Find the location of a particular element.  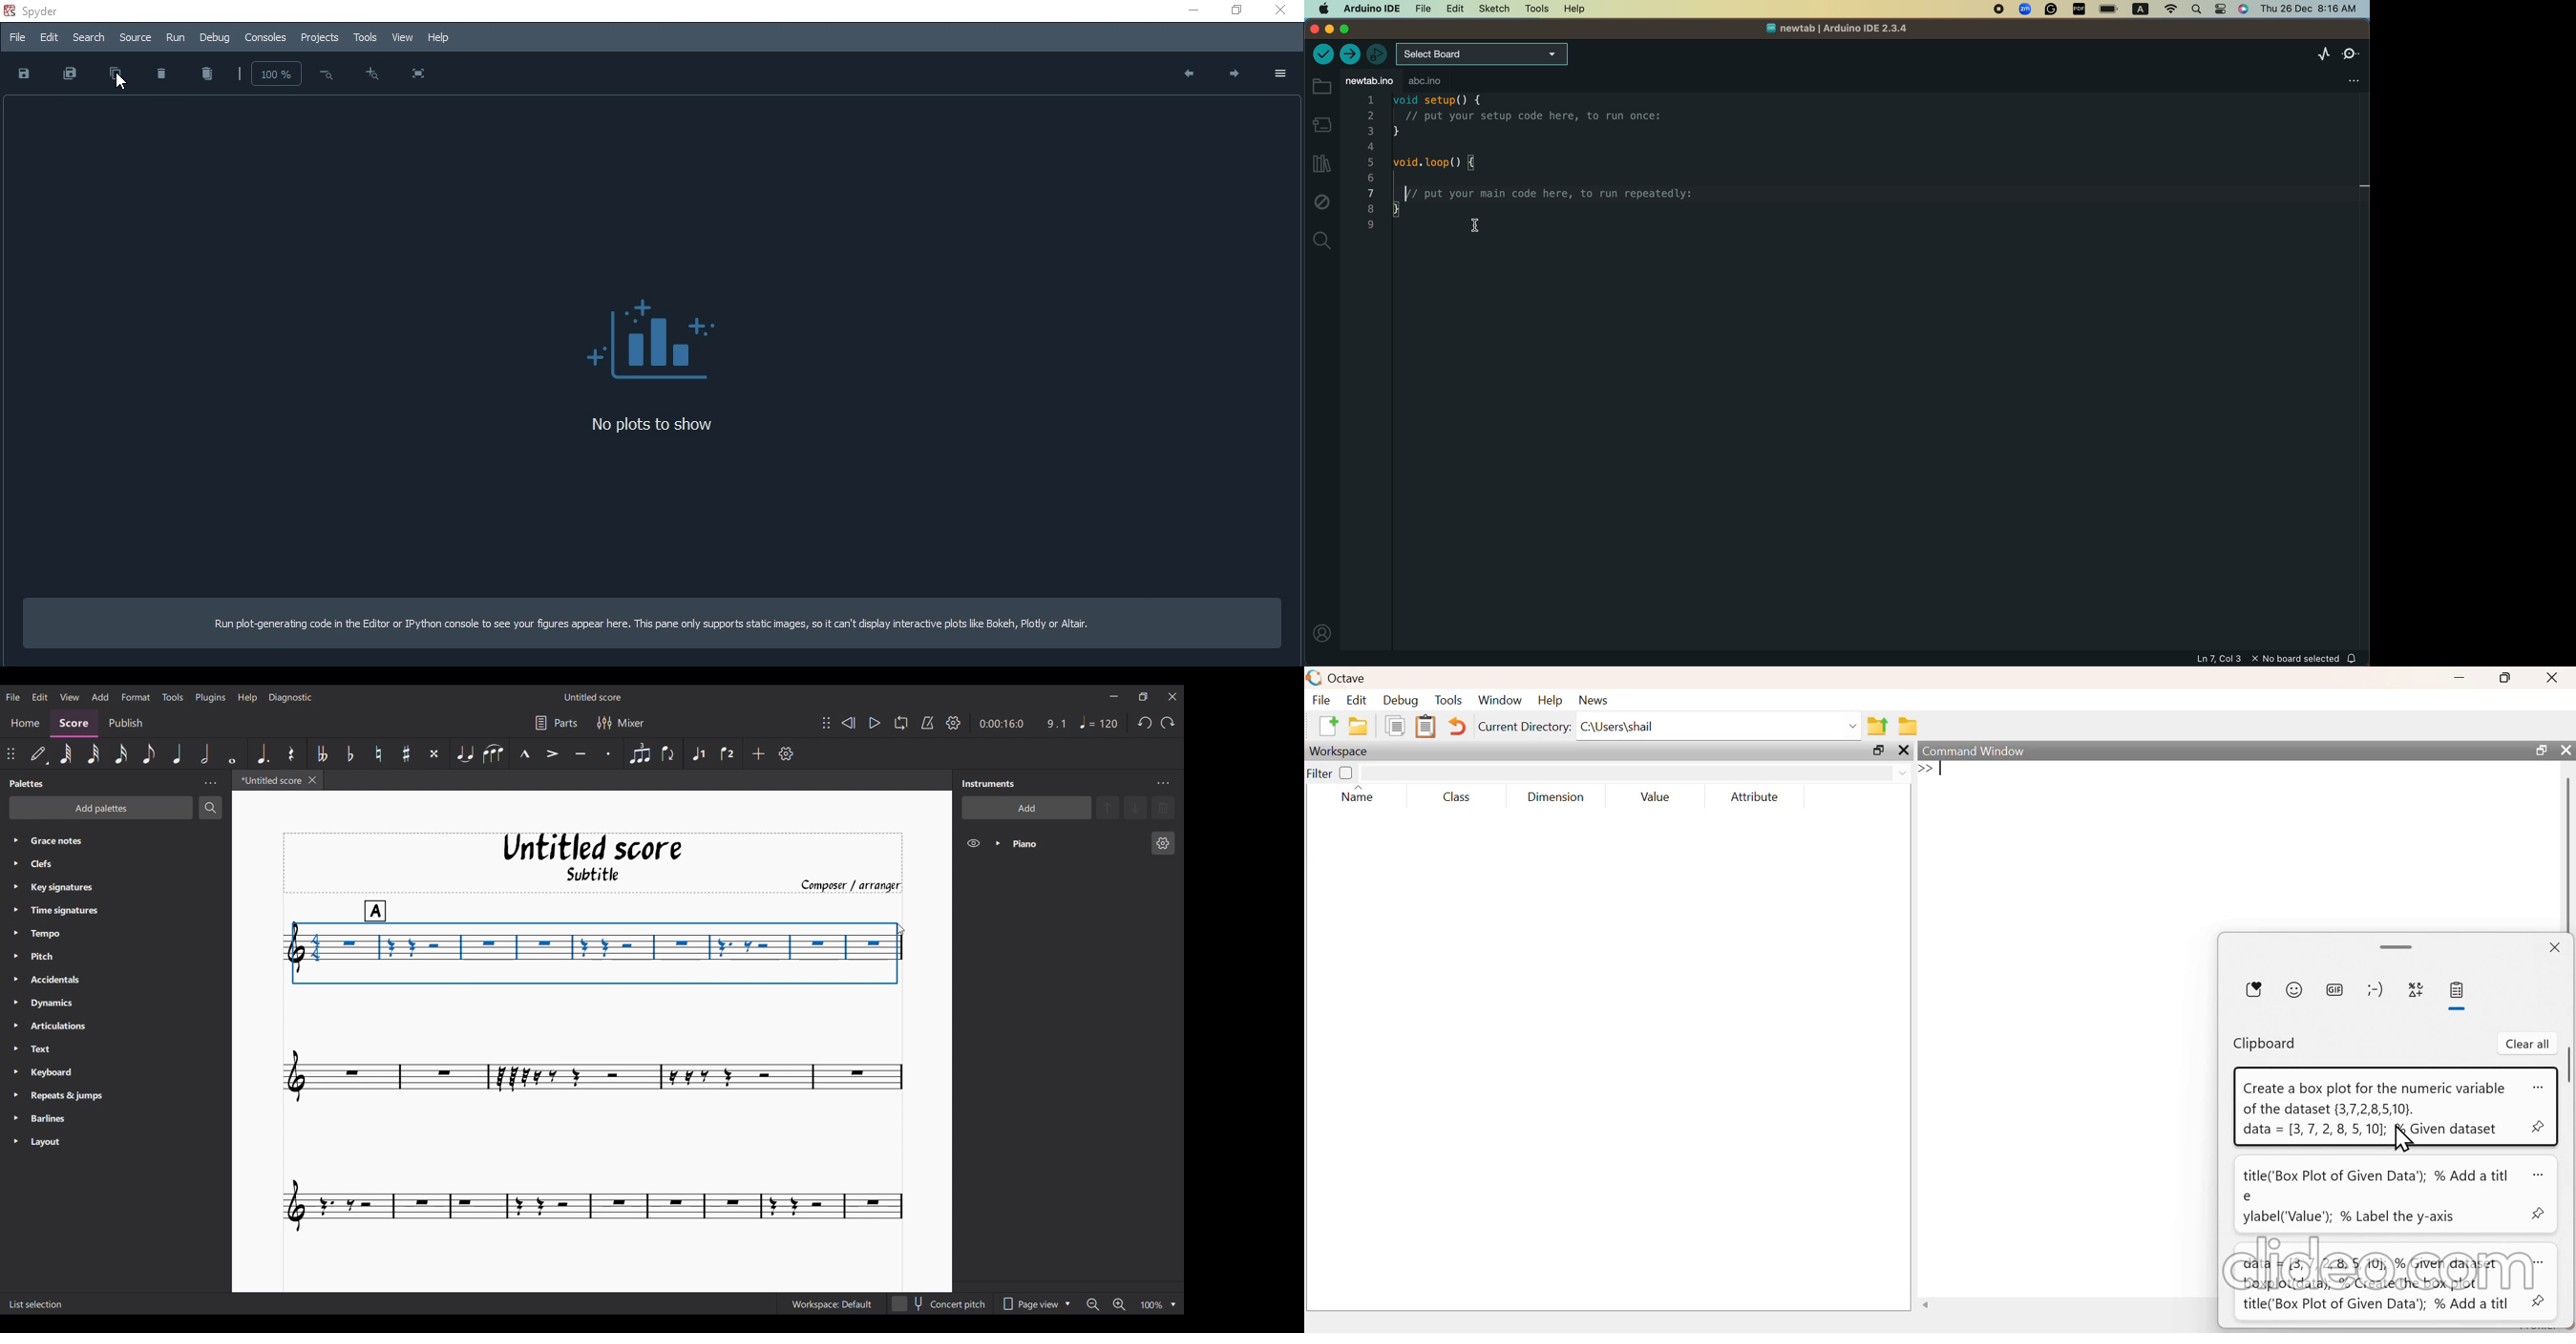

tools is located at coordinates (1445, 700).